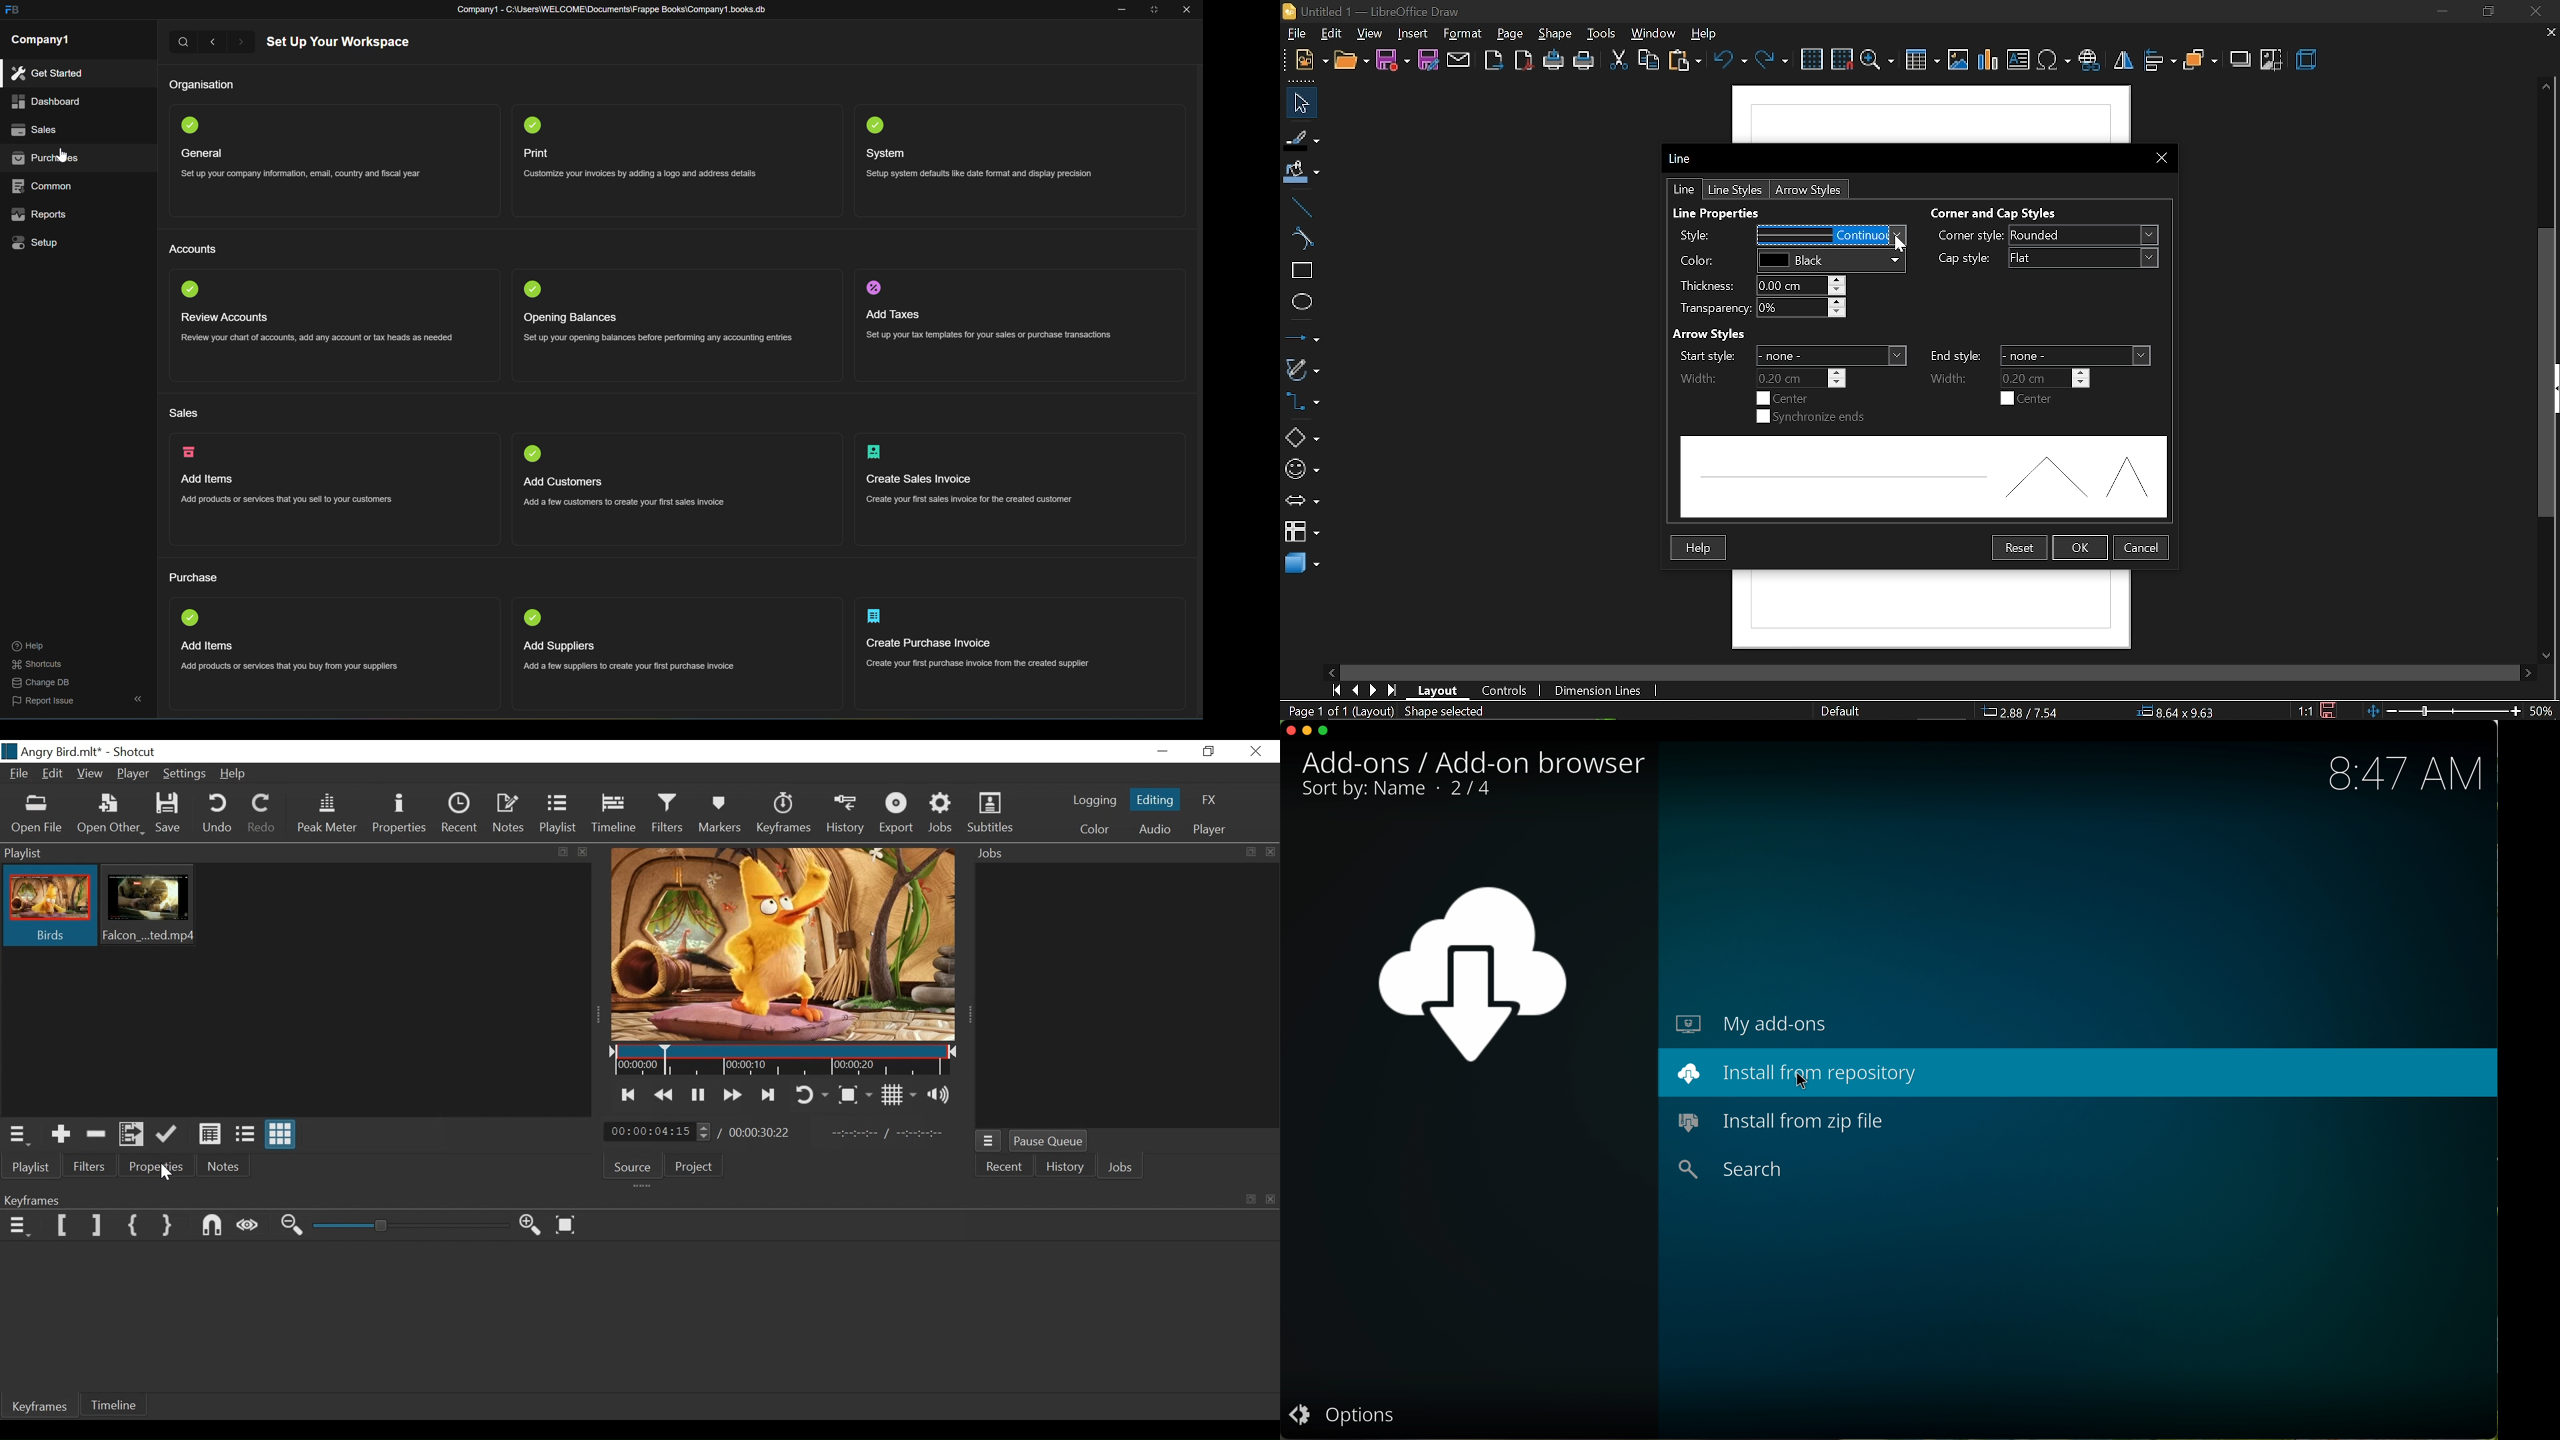 Image resolution: width=2576 pixels, height=1456 pixels. I want to click on next, so click(246, 42).